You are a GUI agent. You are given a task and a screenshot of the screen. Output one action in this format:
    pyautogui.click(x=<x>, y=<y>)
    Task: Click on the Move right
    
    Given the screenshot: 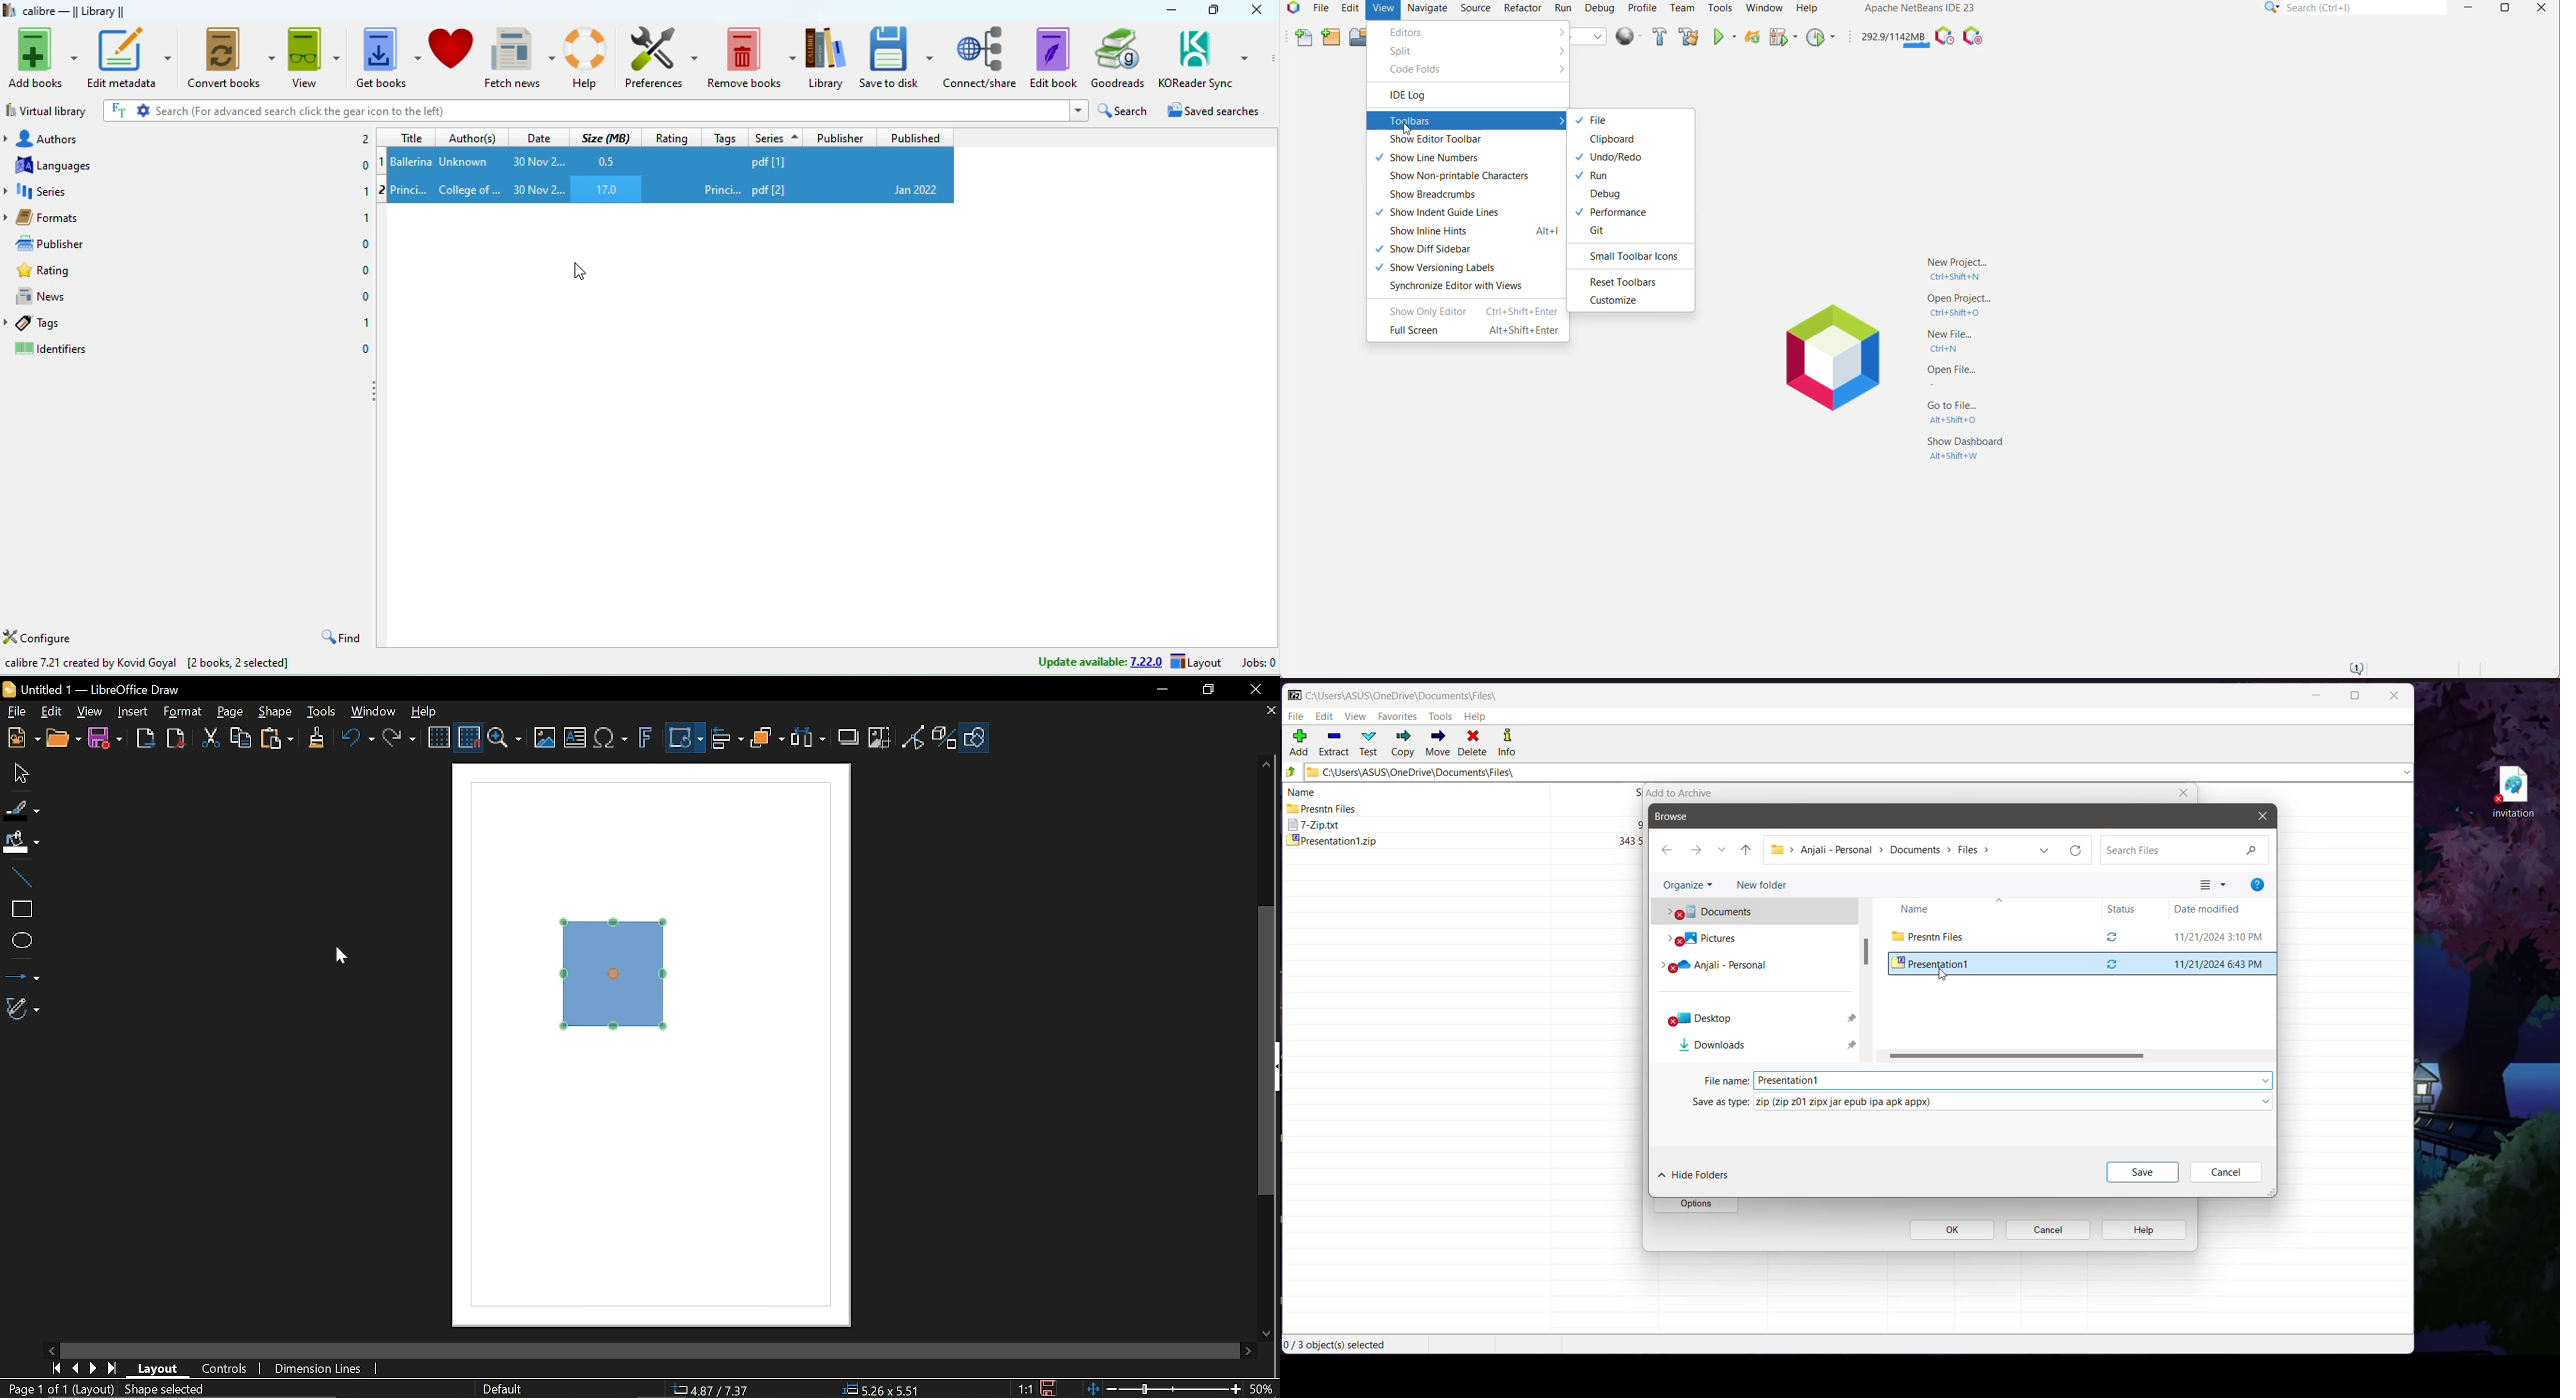 What is the action you would take?
    pyautogui.click(x=1245, y=1351)
    